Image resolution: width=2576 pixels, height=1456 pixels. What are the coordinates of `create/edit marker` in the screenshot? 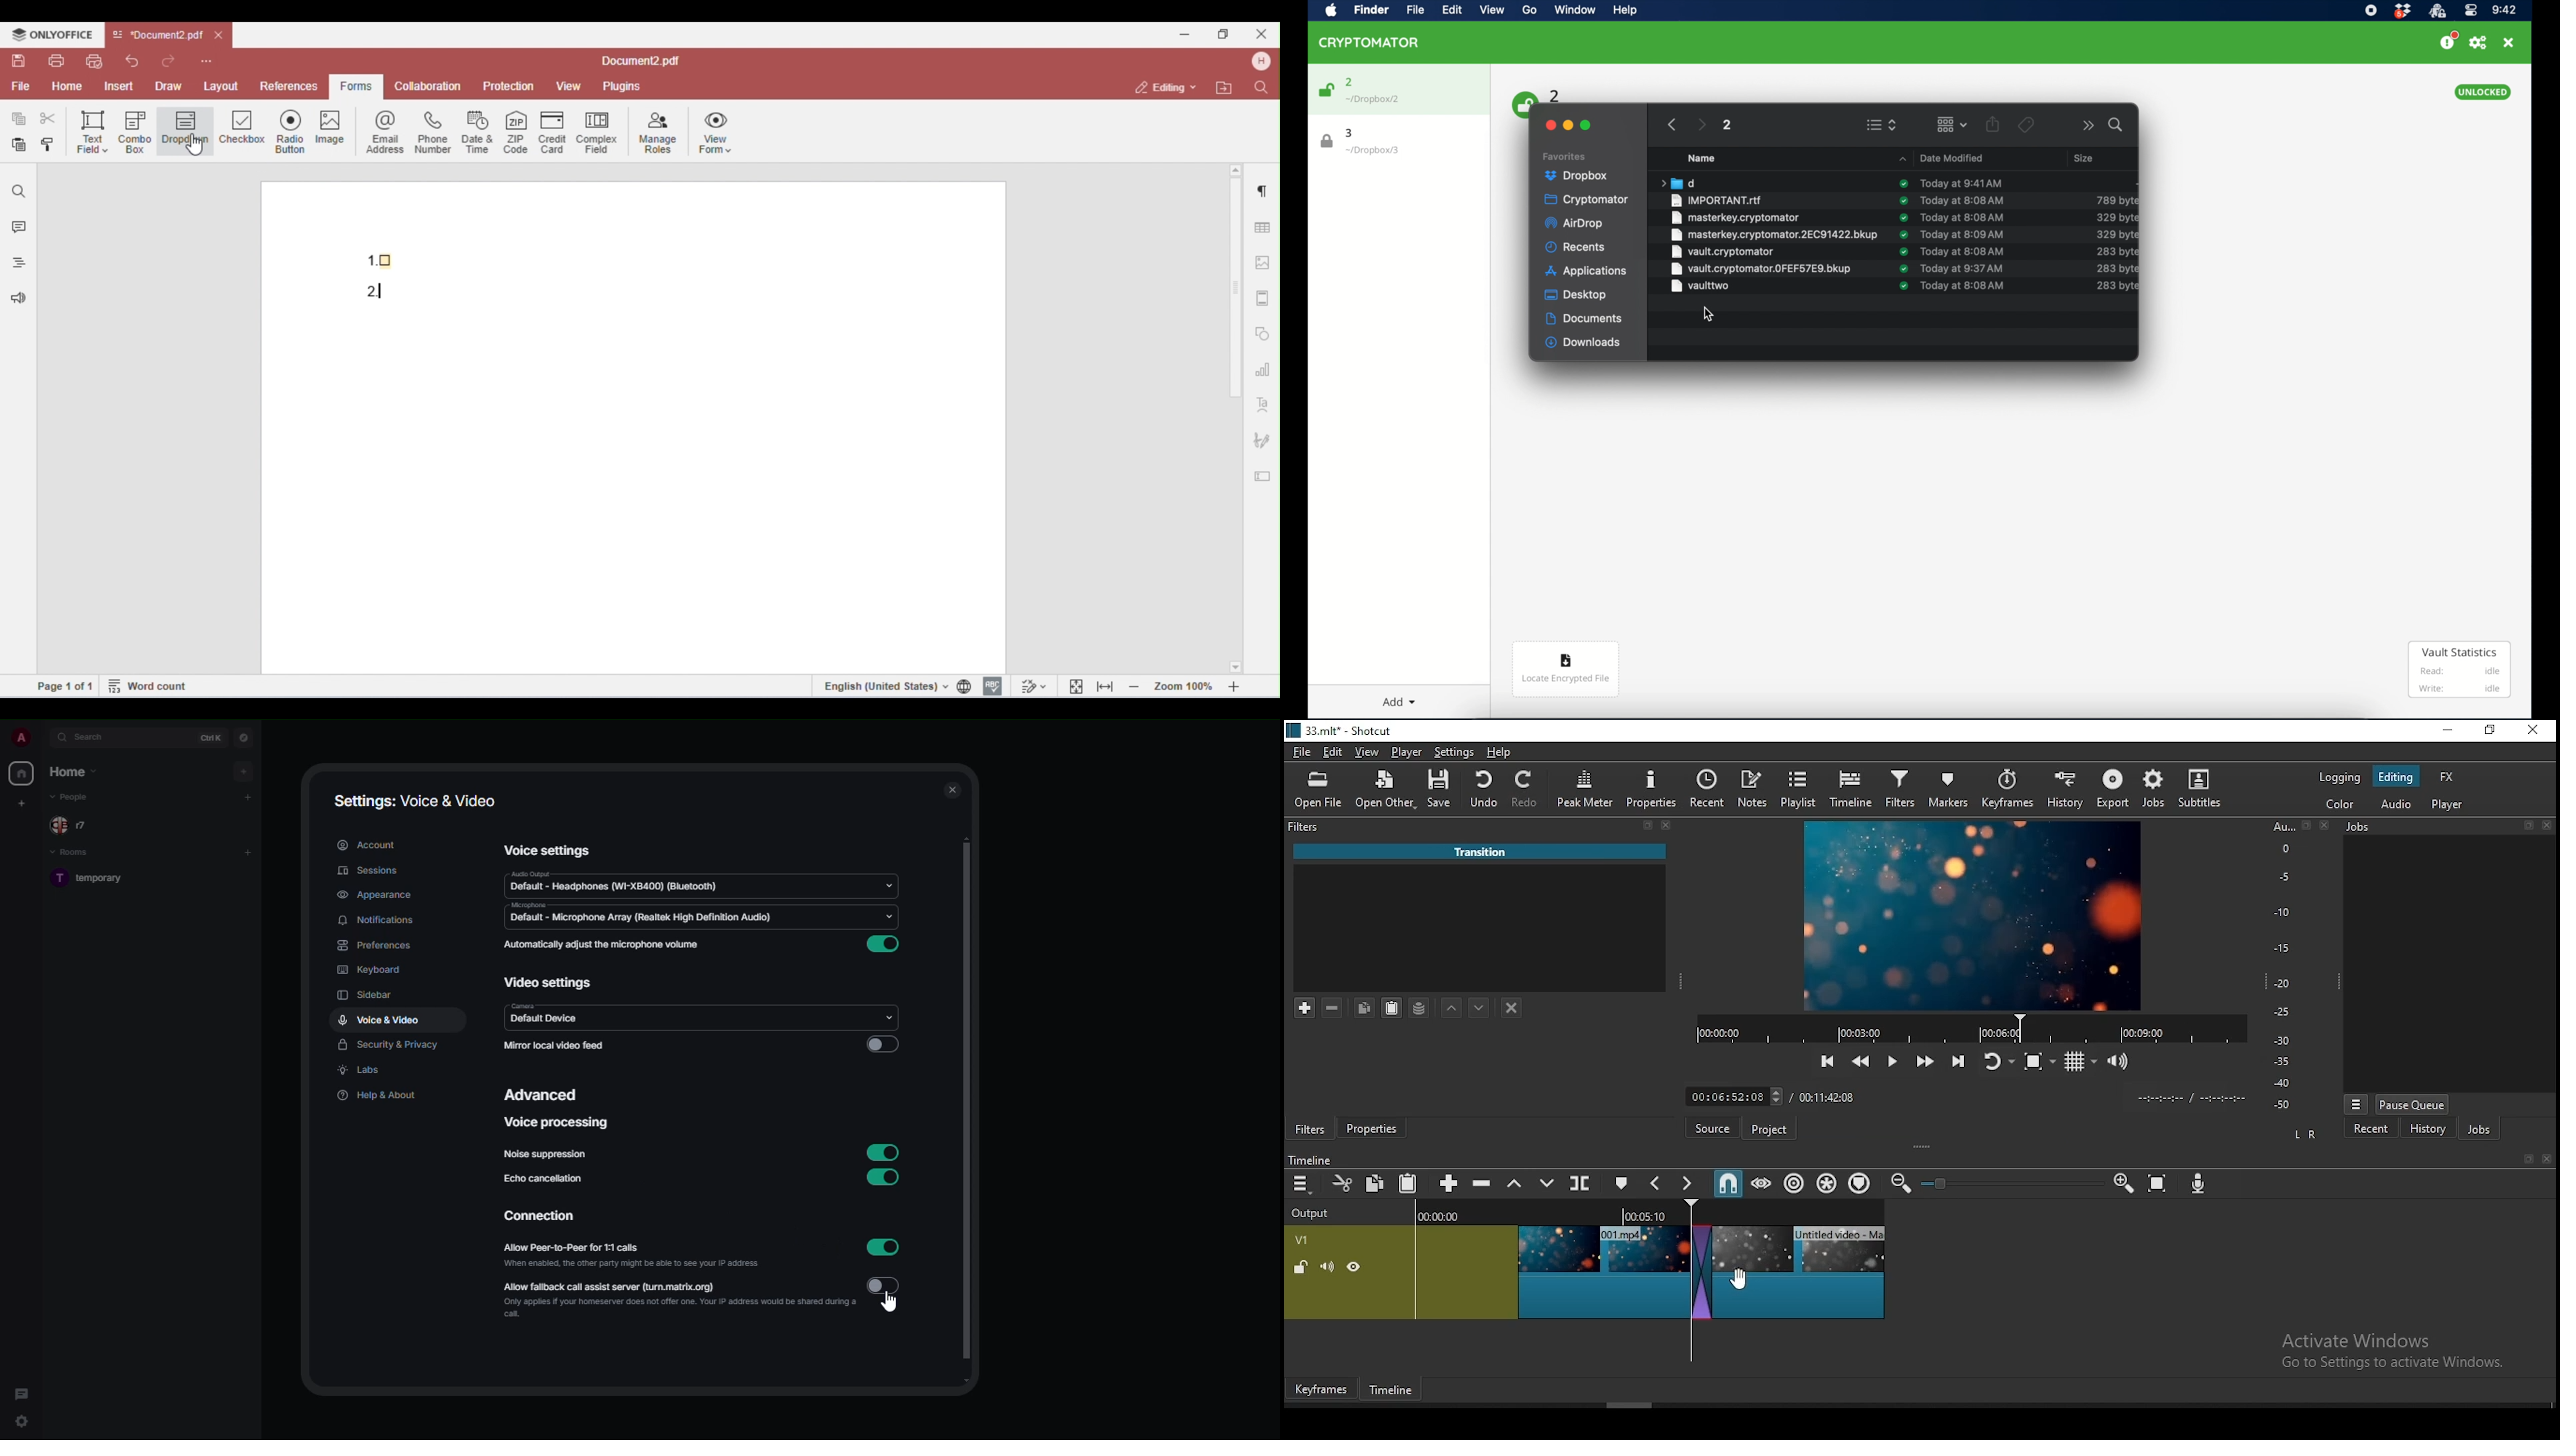 It's located at (1623, 1185).